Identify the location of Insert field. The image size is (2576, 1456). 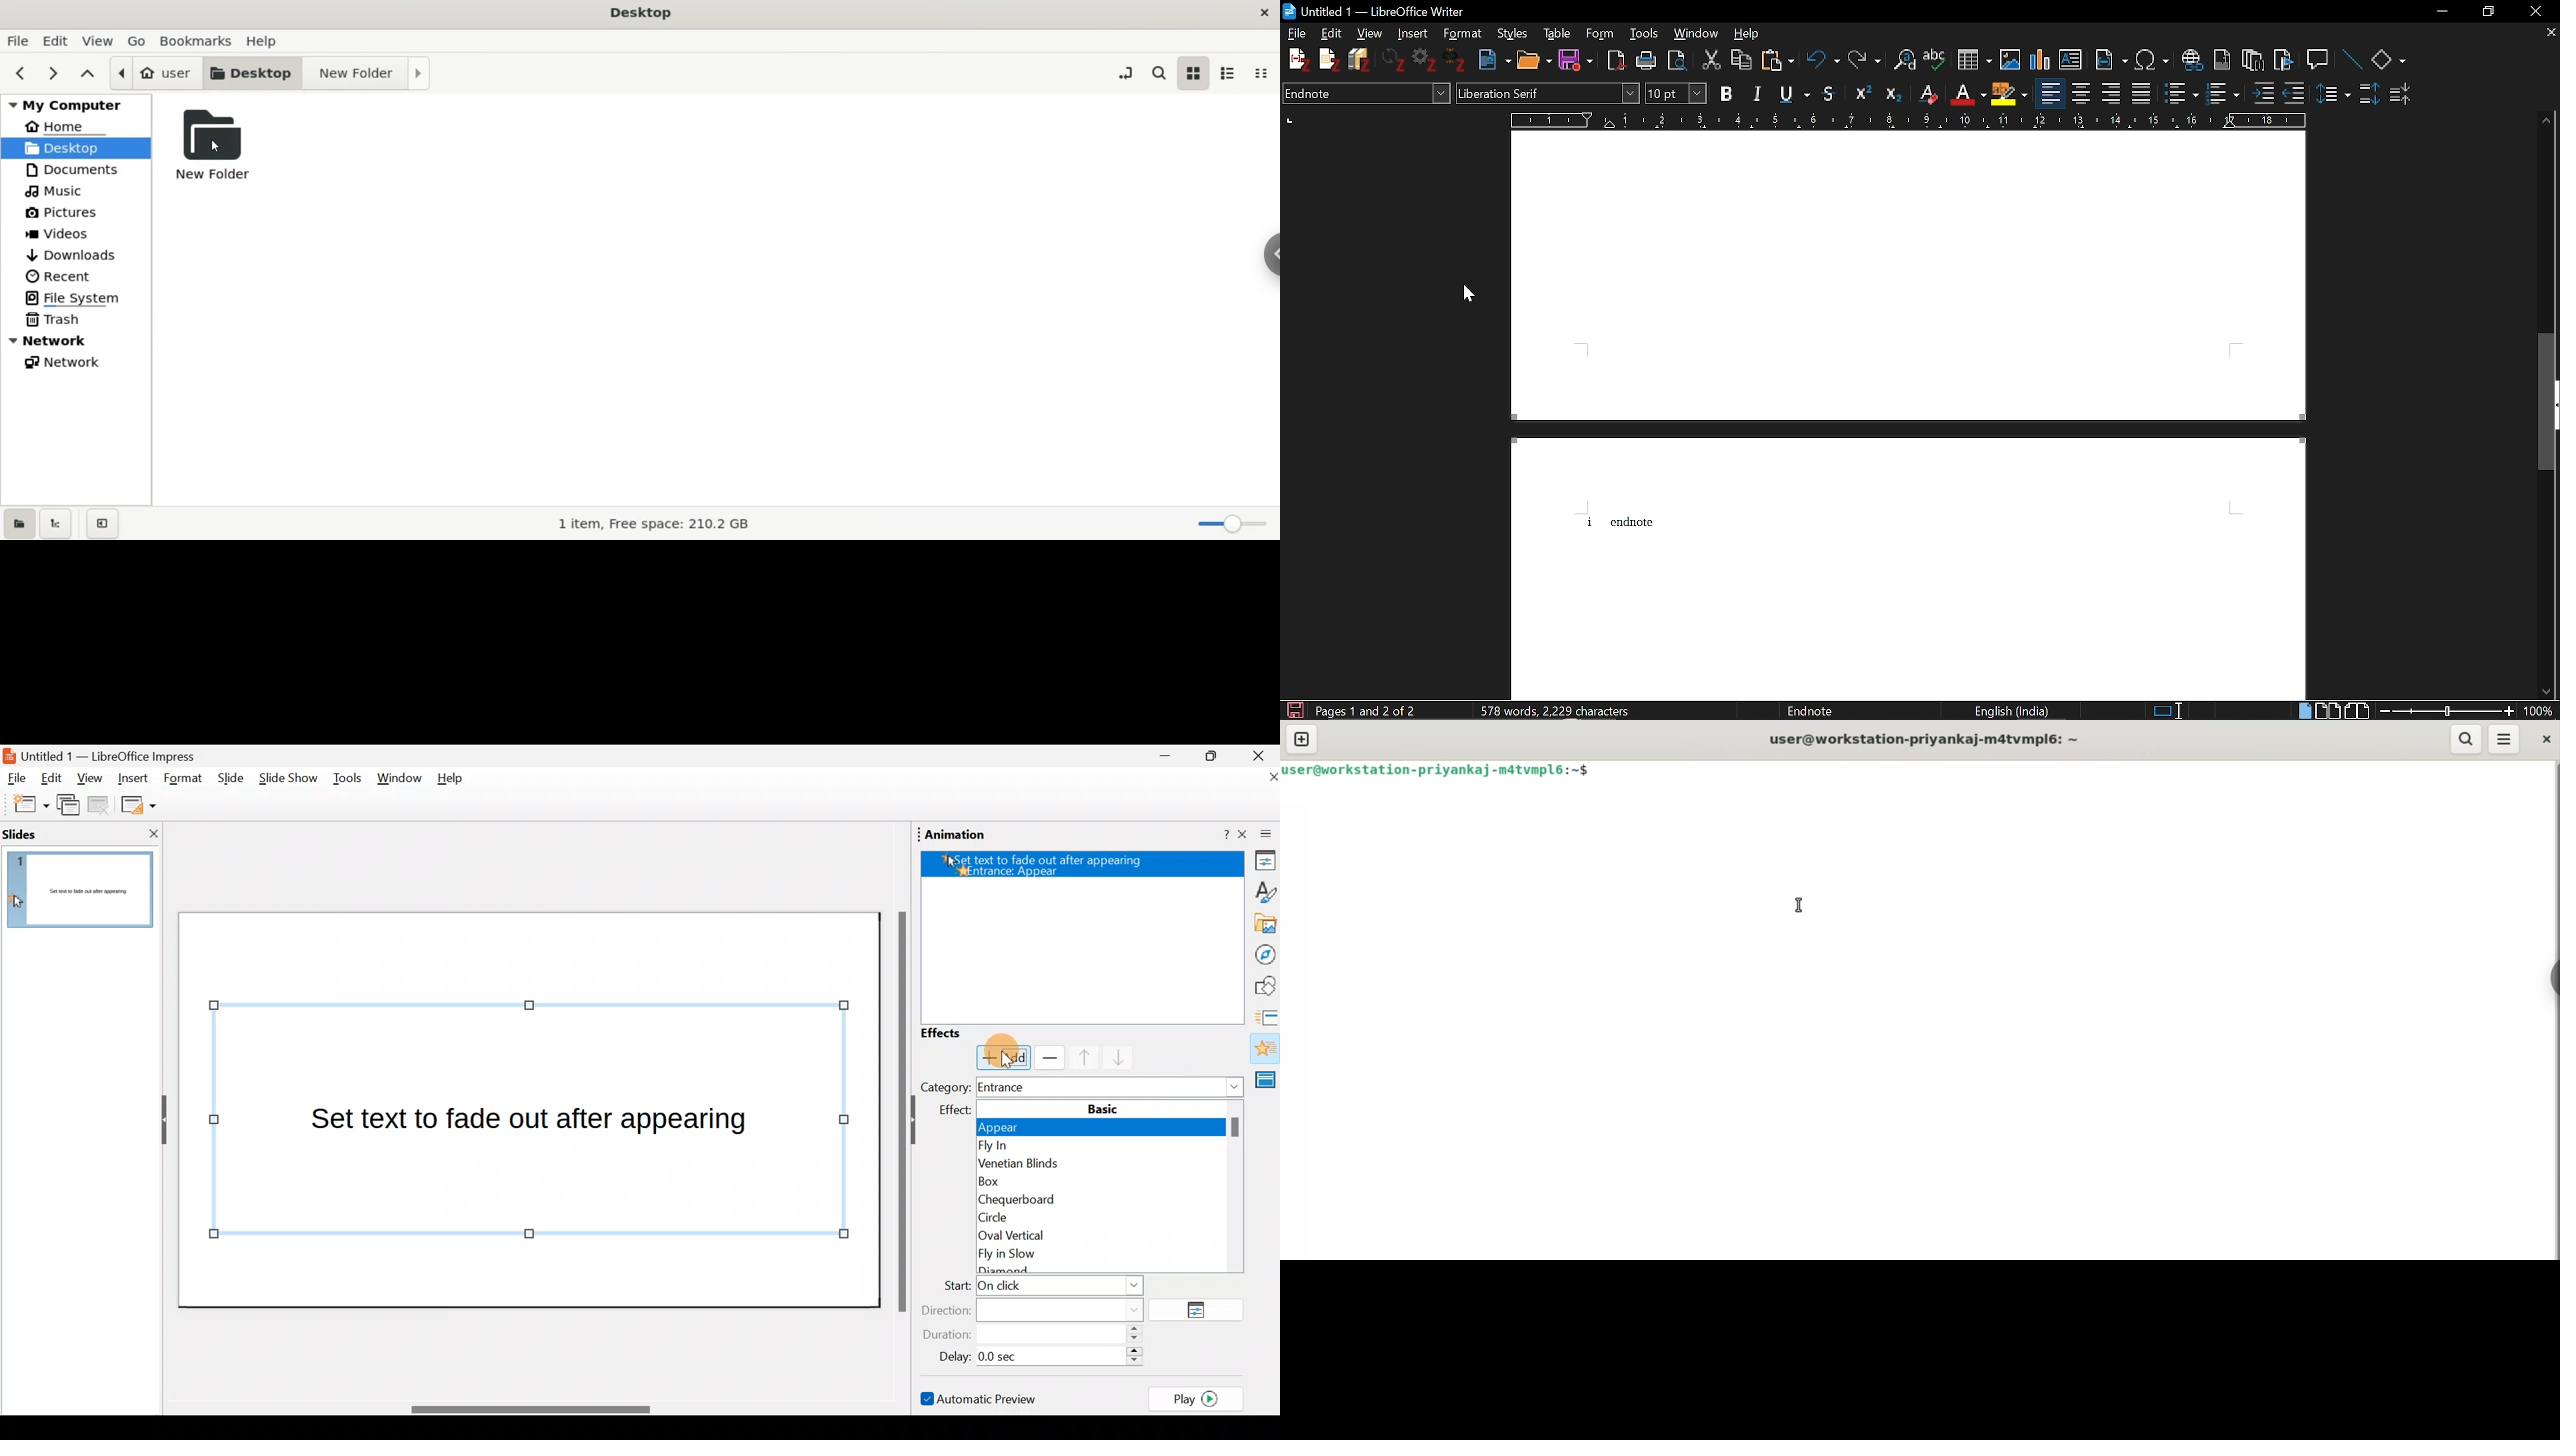
(2112, 61).